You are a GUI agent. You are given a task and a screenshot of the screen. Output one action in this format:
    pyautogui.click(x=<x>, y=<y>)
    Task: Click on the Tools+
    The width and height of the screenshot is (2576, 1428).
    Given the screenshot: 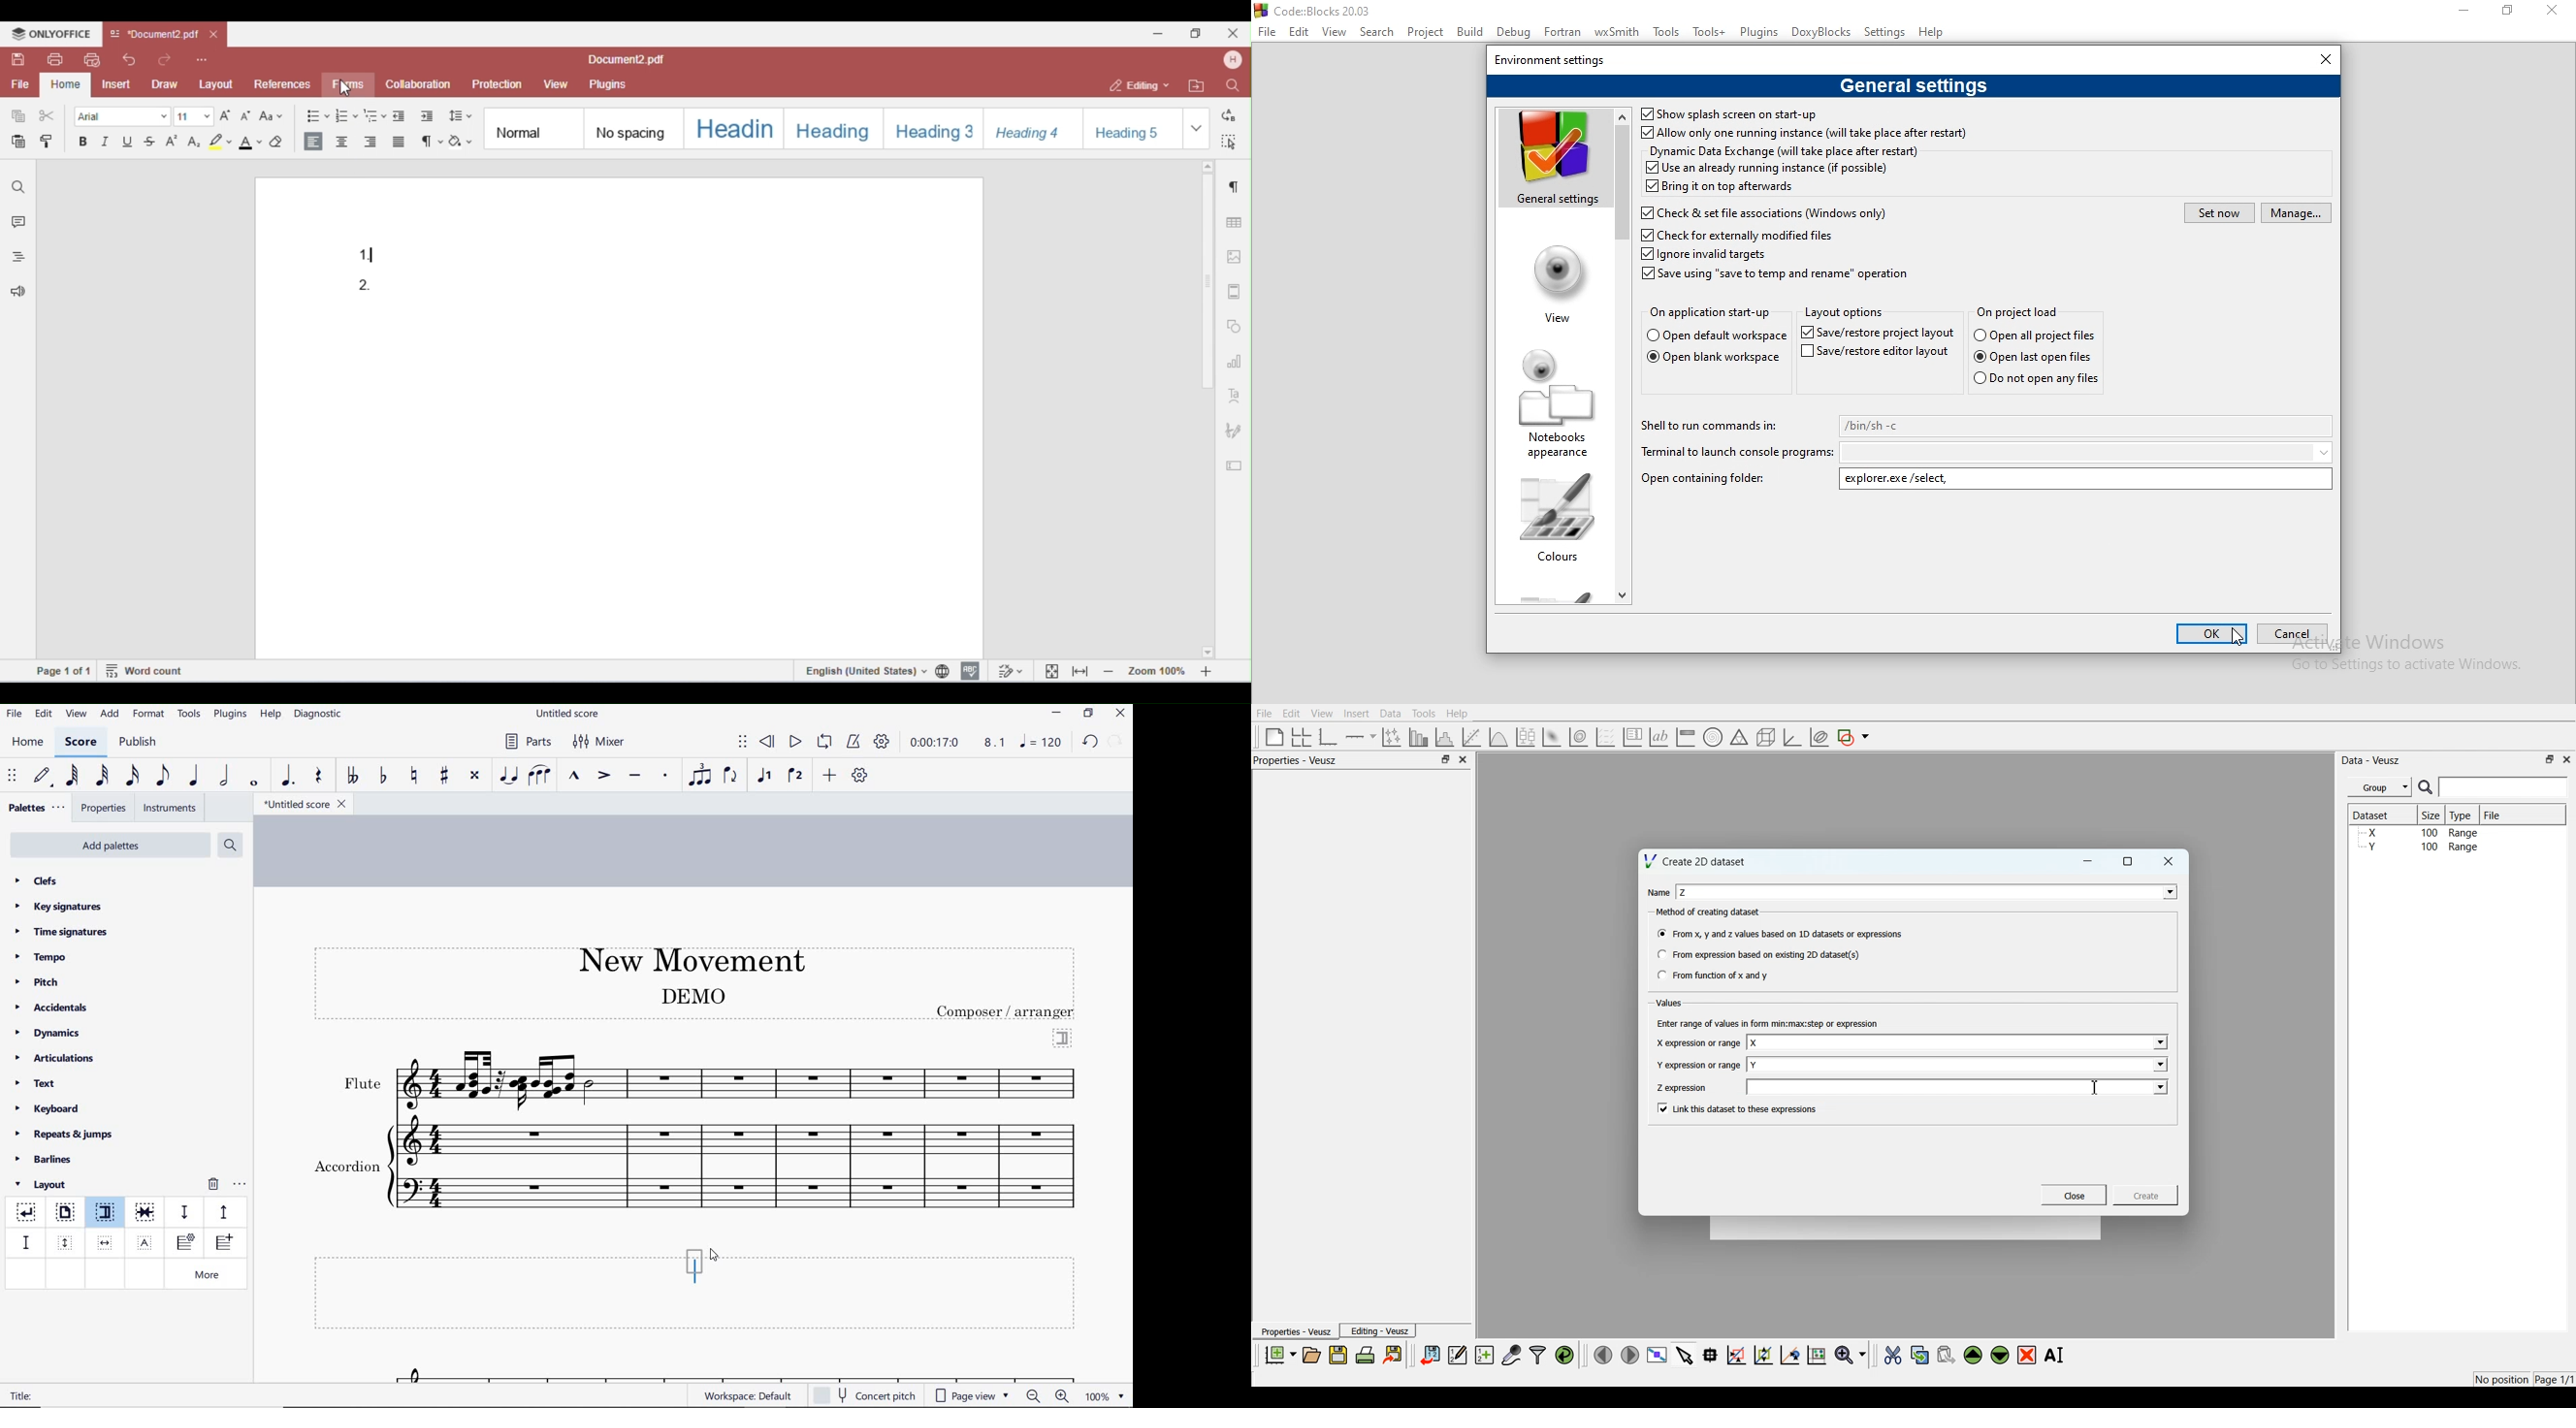 What is the action you would take?
    pyautogui.click(x=1709, y=33)
    